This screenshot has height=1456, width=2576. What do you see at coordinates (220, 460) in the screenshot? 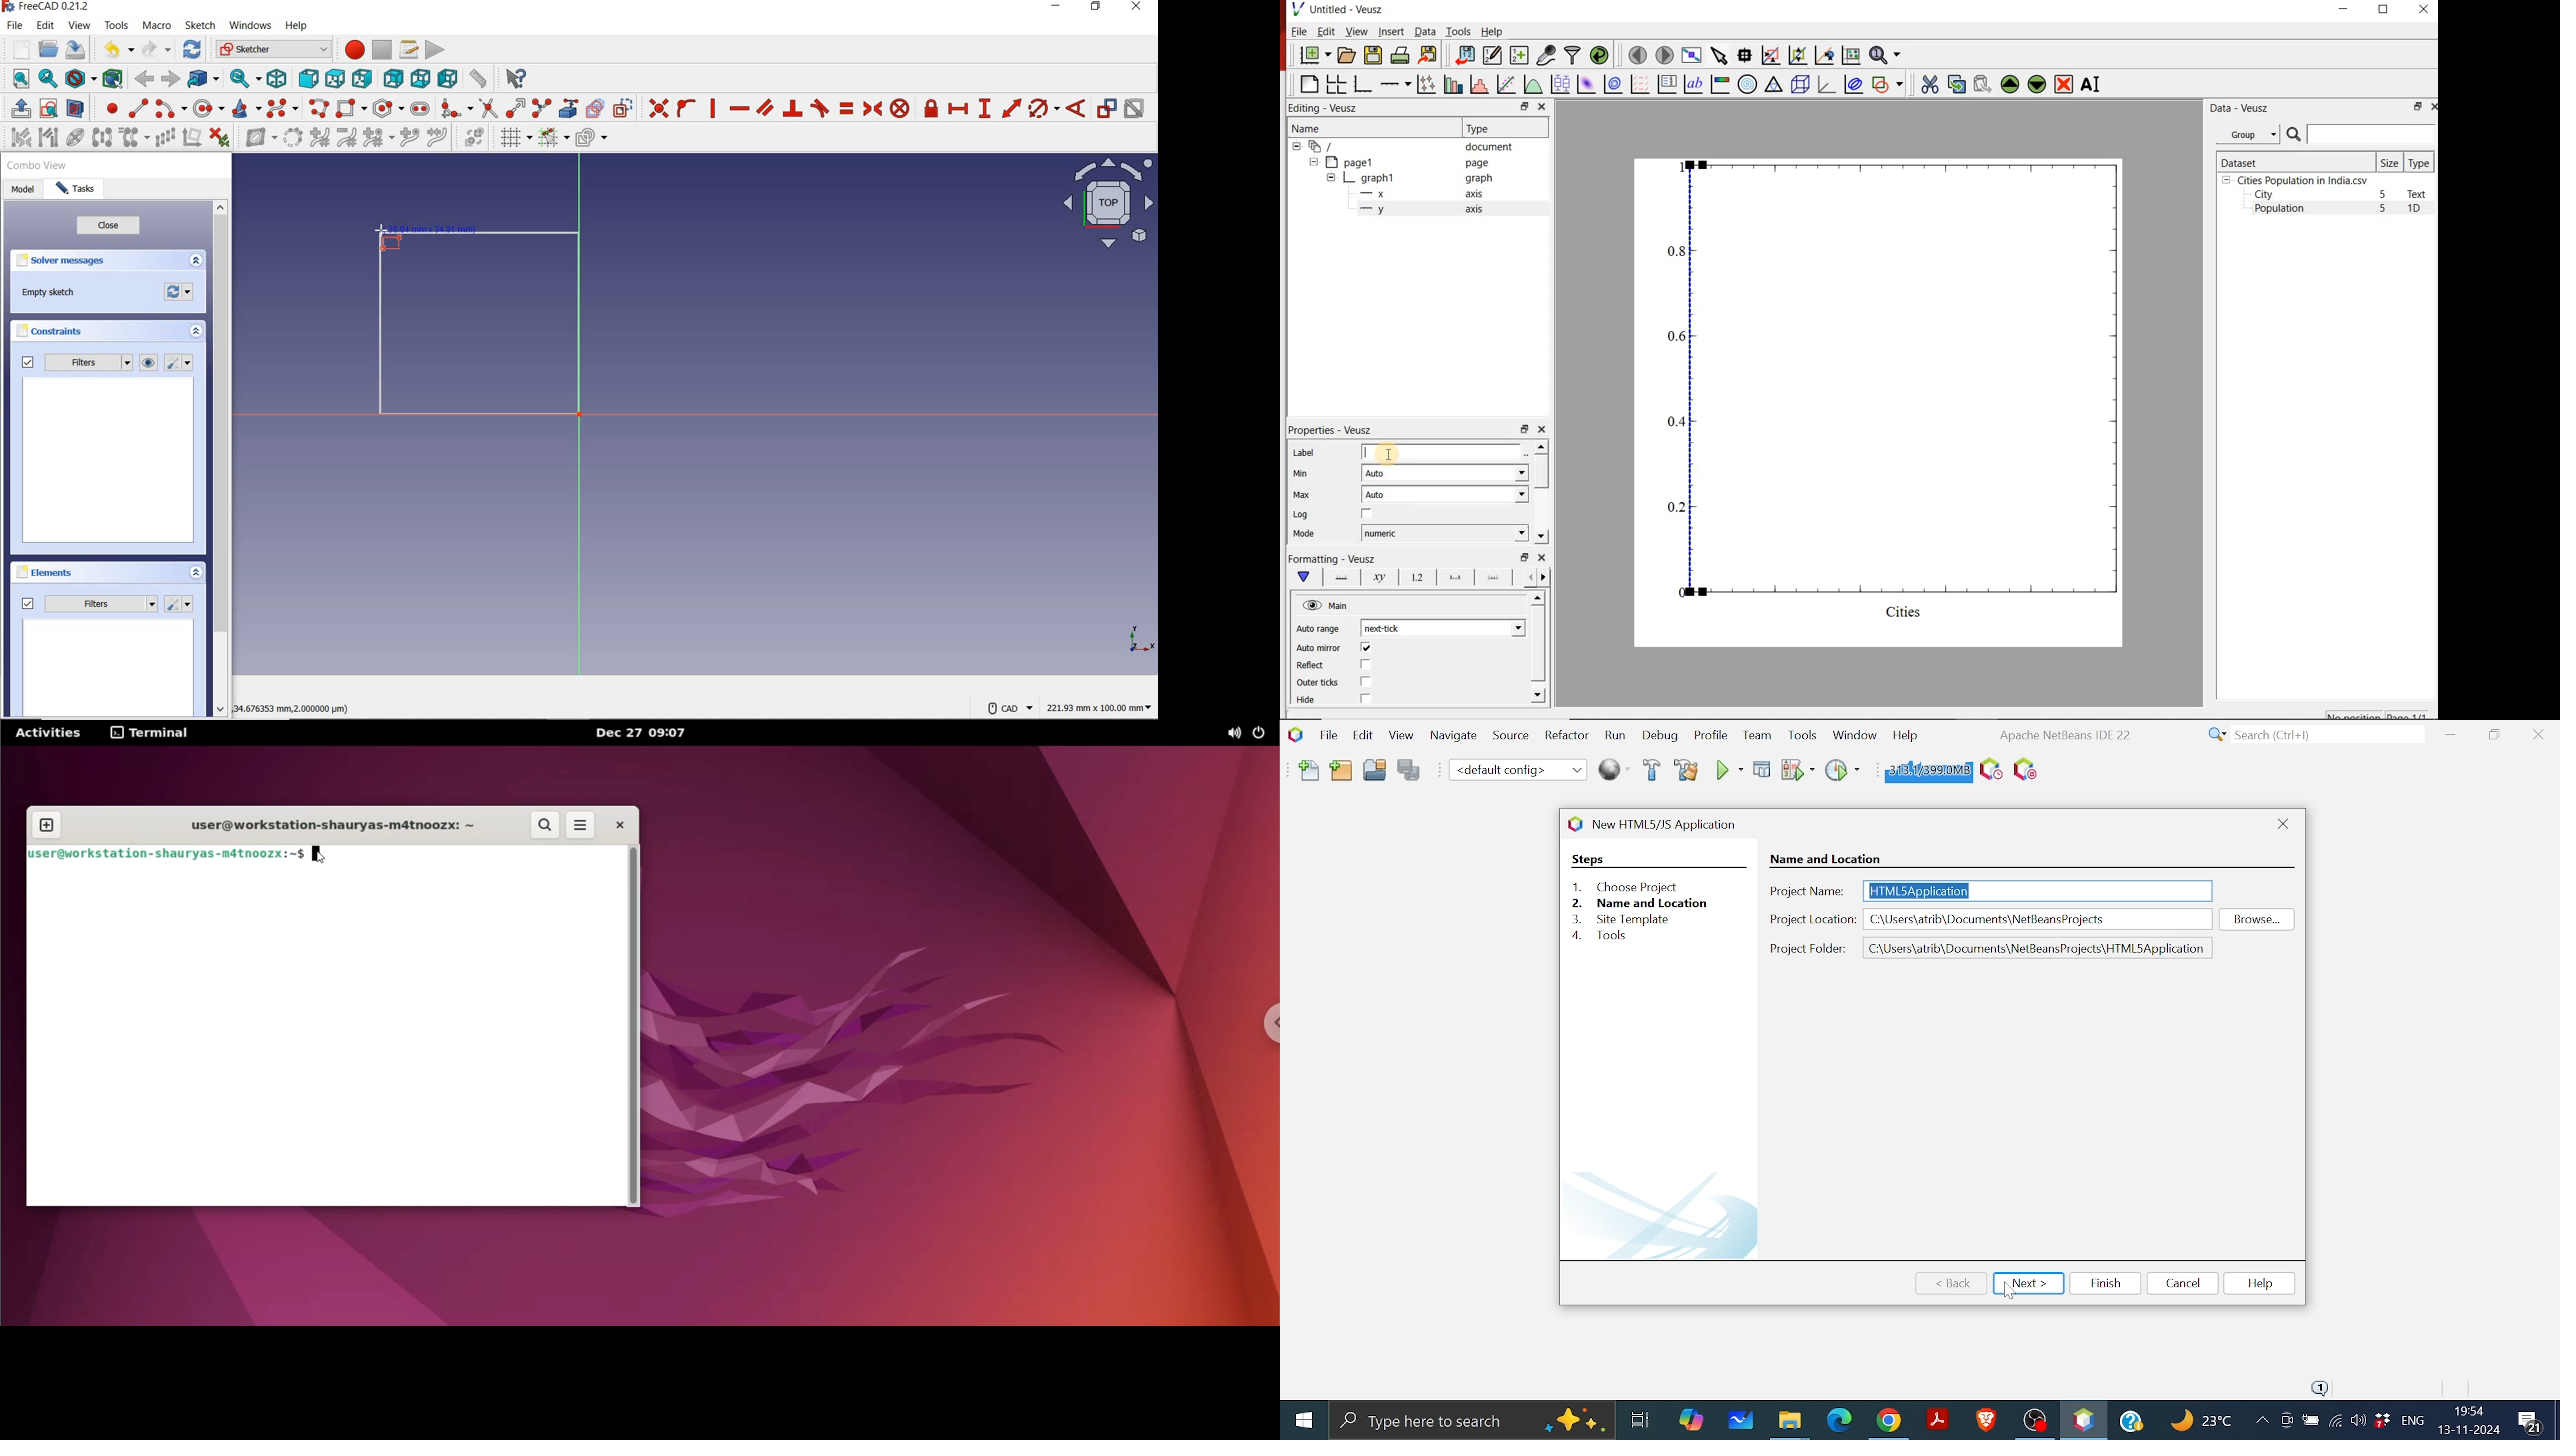
I see `scrollbar` at bounding box center [220, 460].